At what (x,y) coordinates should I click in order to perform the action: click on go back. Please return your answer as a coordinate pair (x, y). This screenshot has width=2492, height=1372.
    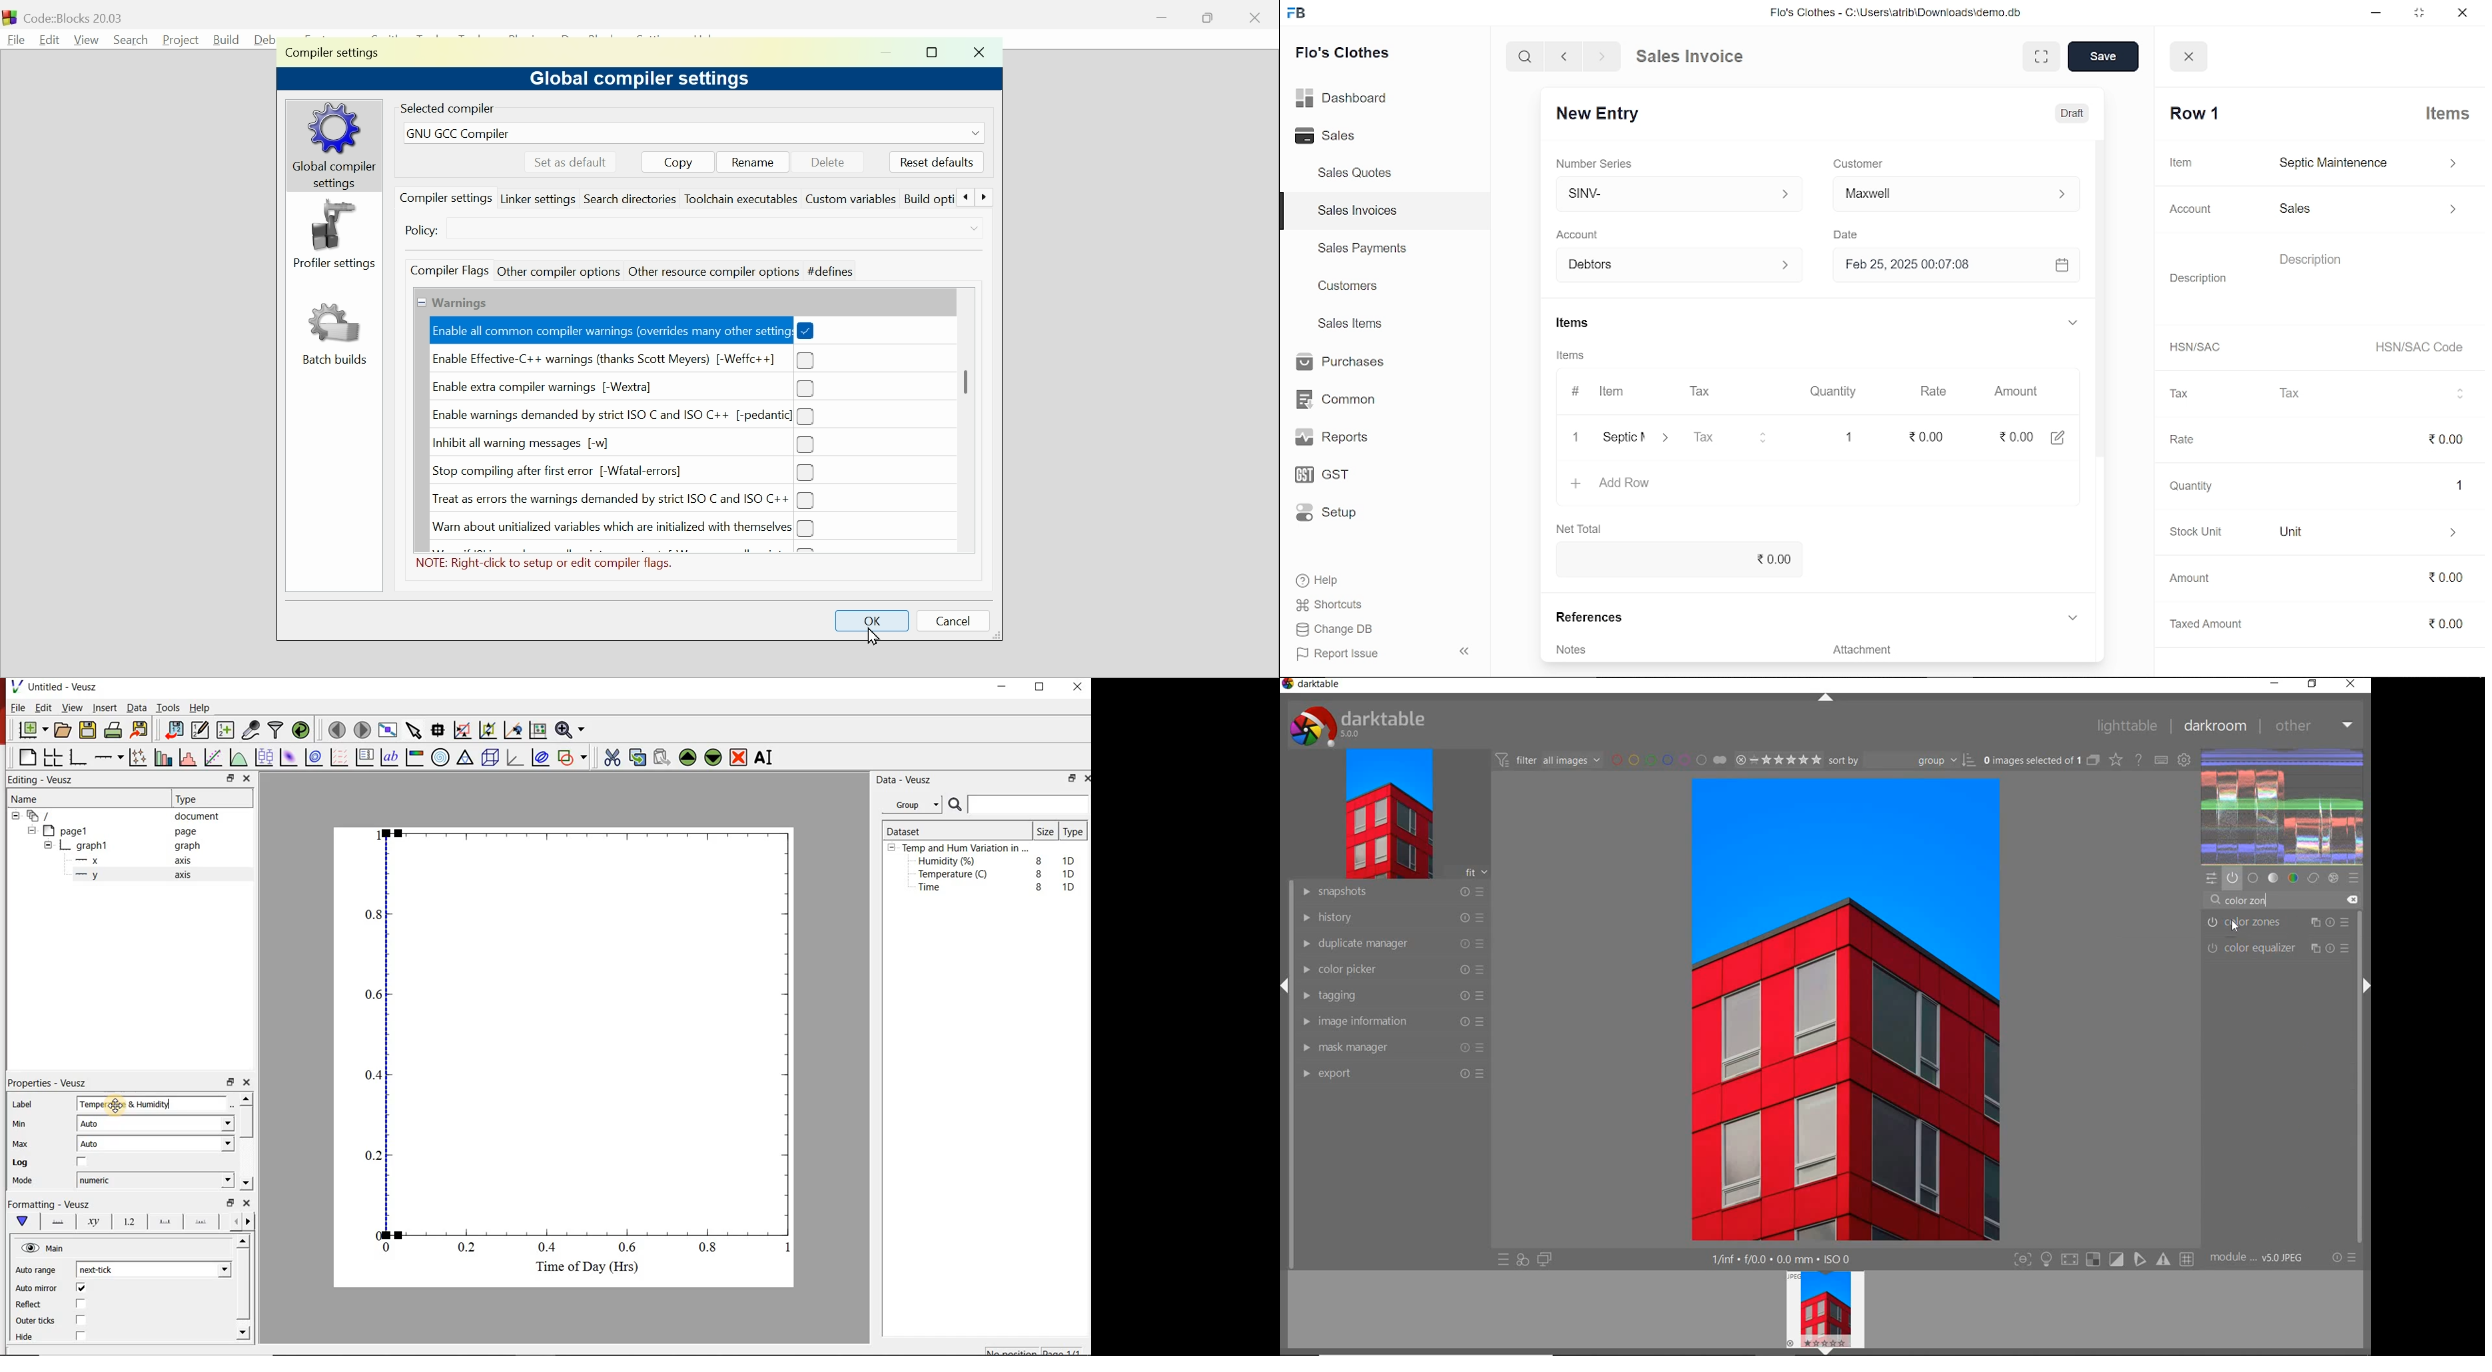
    Looking at the image, I should click on (231, 1220).